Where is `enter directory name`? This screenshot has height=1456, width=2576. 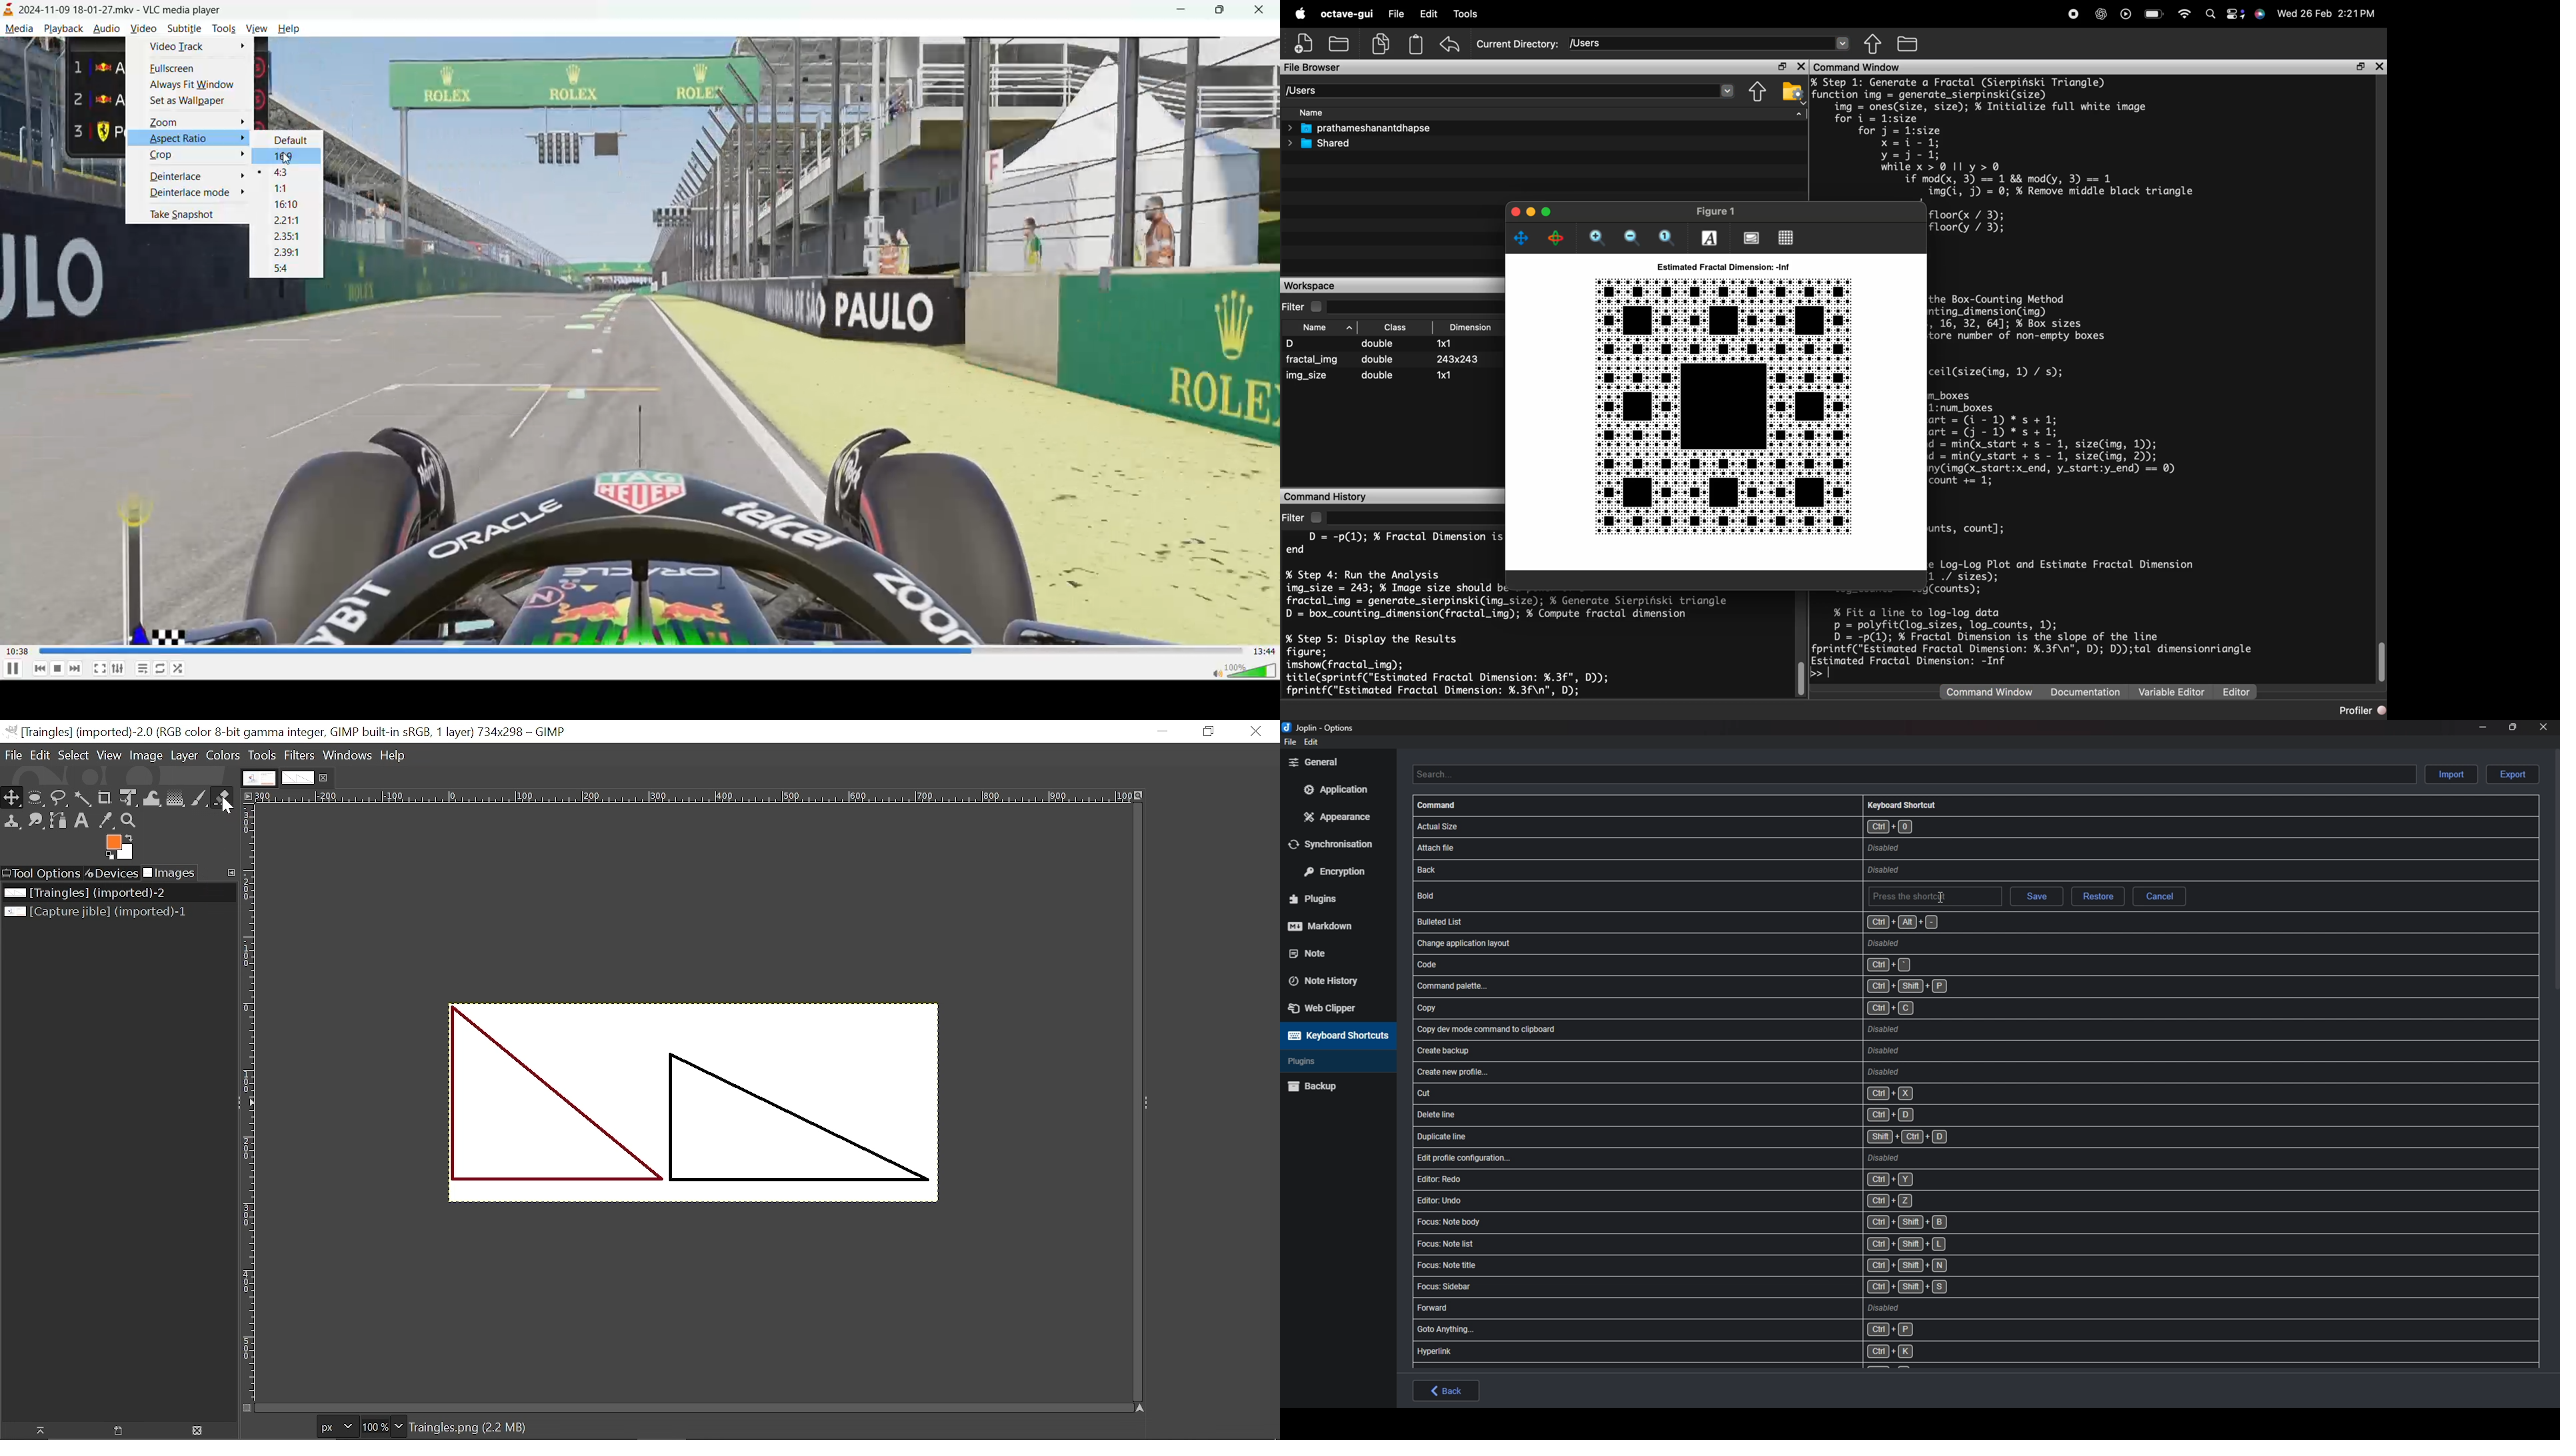 enter directory name is located at coordinates (1695, 44).